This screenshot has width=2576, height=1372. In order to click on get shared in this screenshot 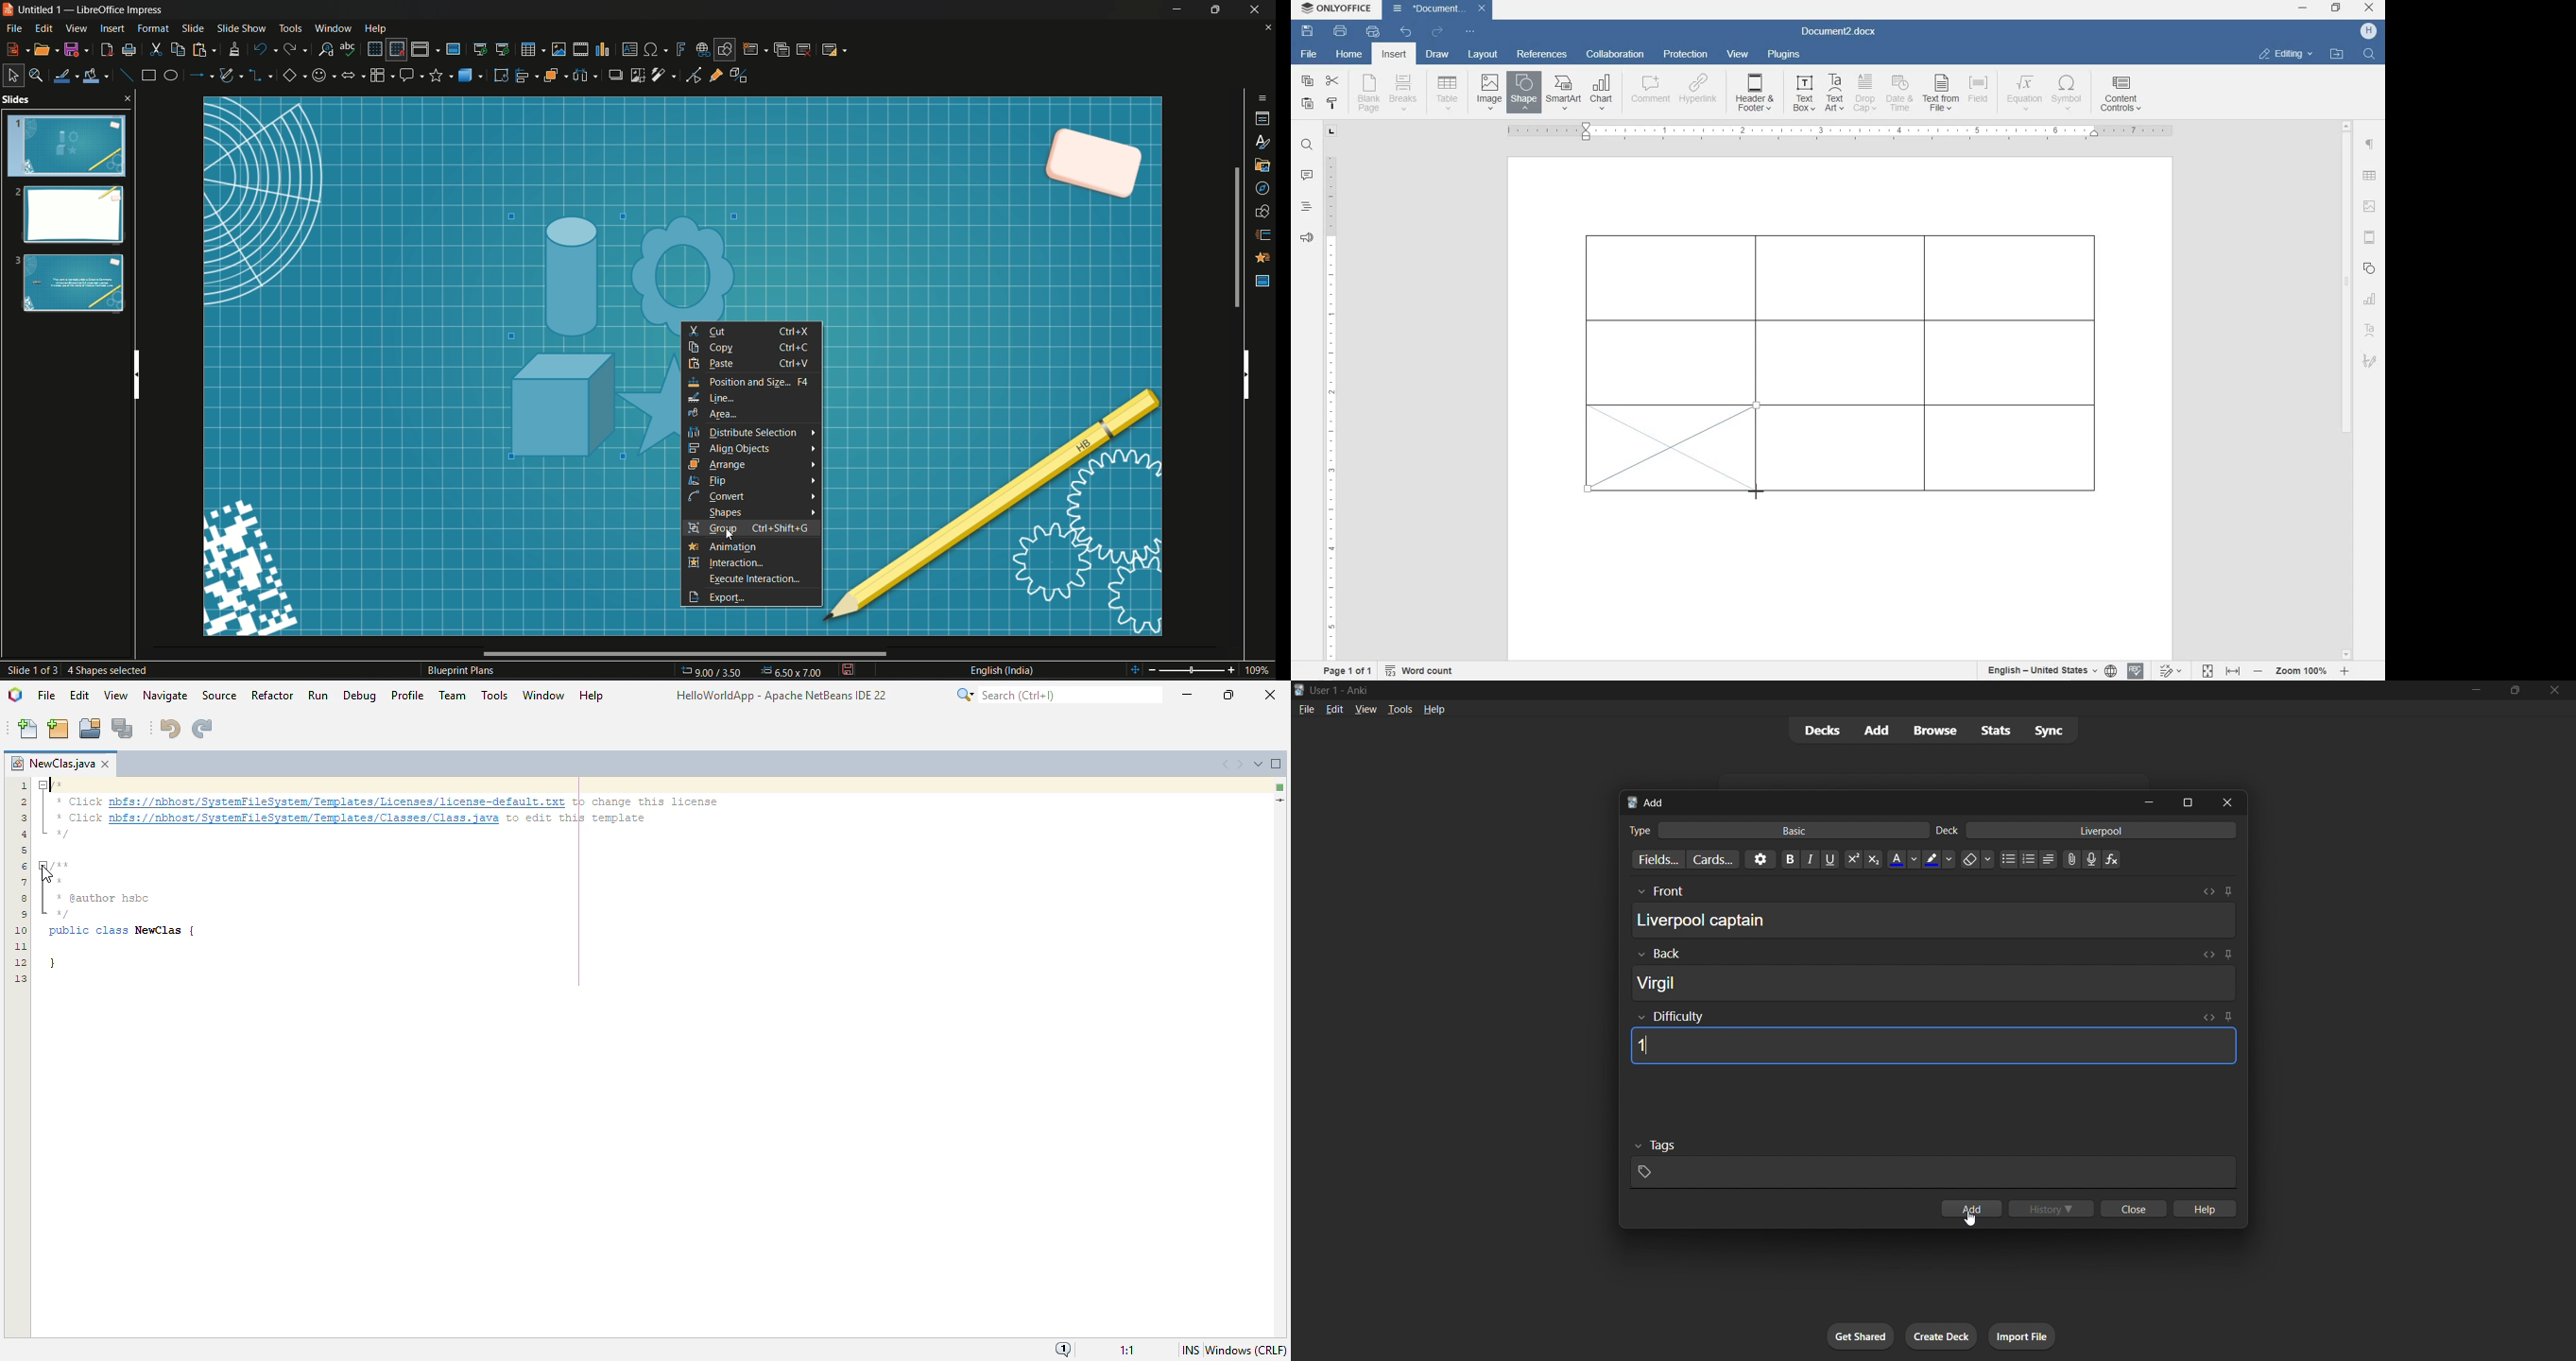, I will do `click(1861, 1336)`.